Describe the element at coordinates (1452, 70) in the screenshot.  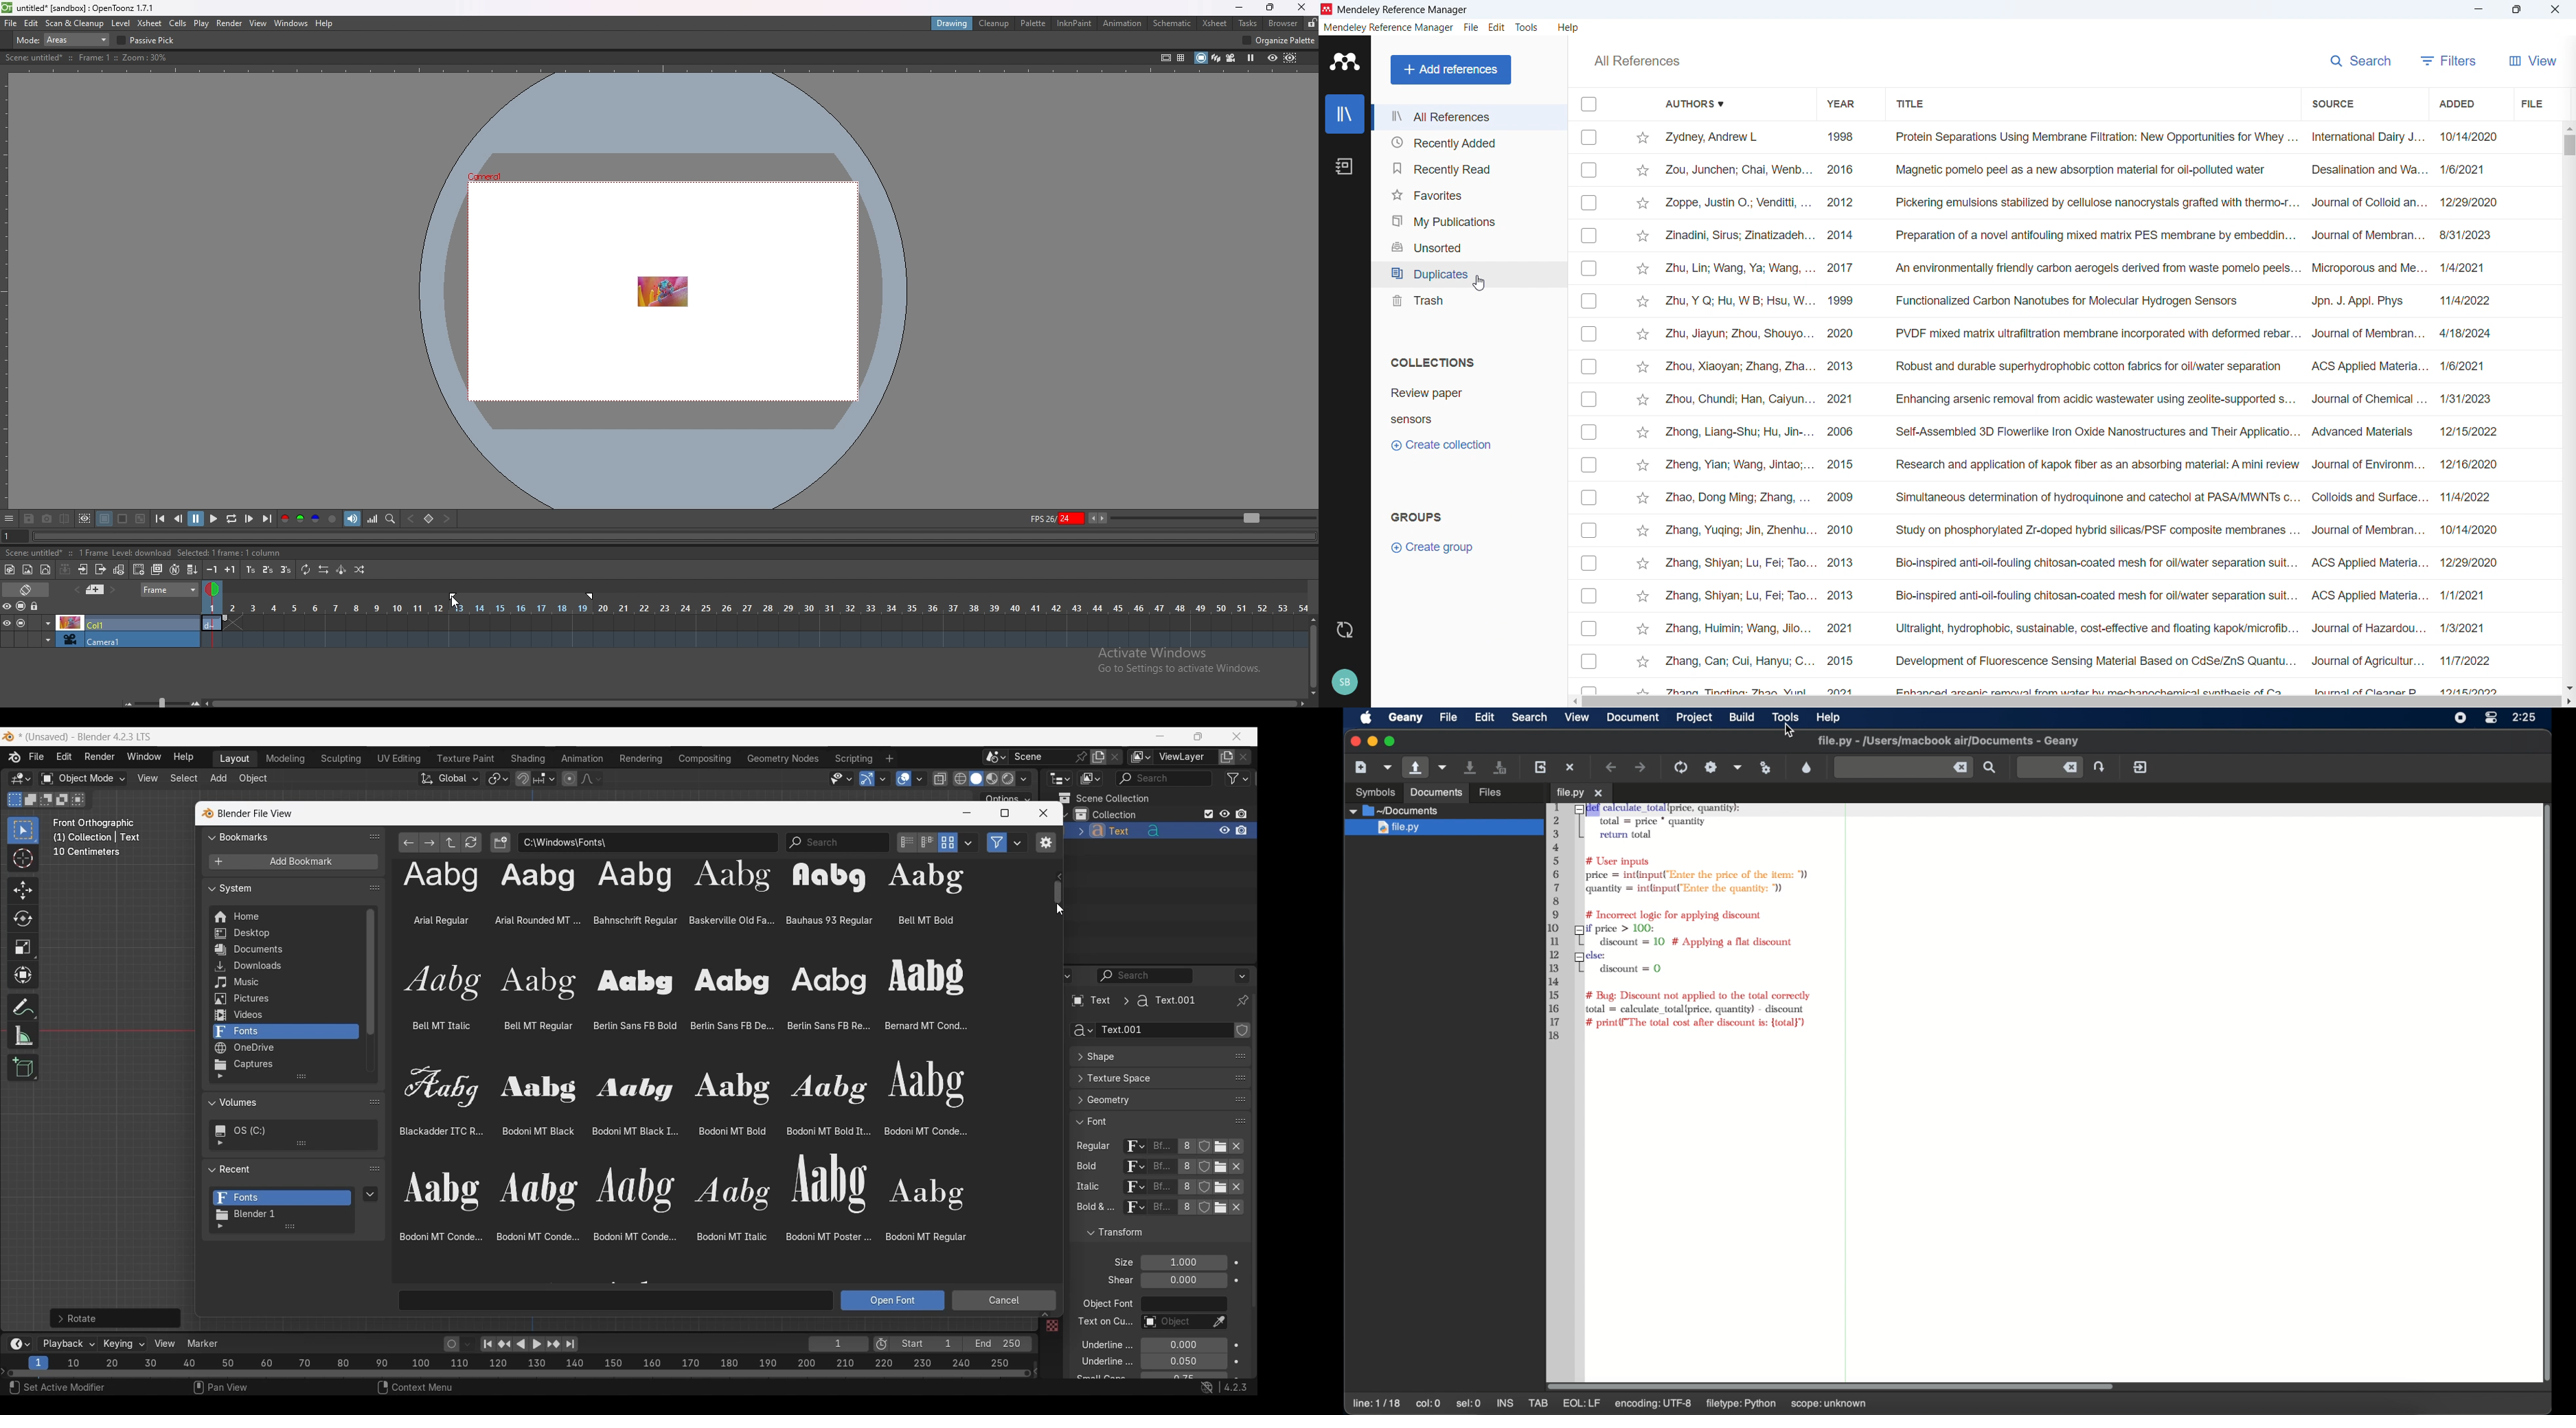
I see `Add references` at that location.